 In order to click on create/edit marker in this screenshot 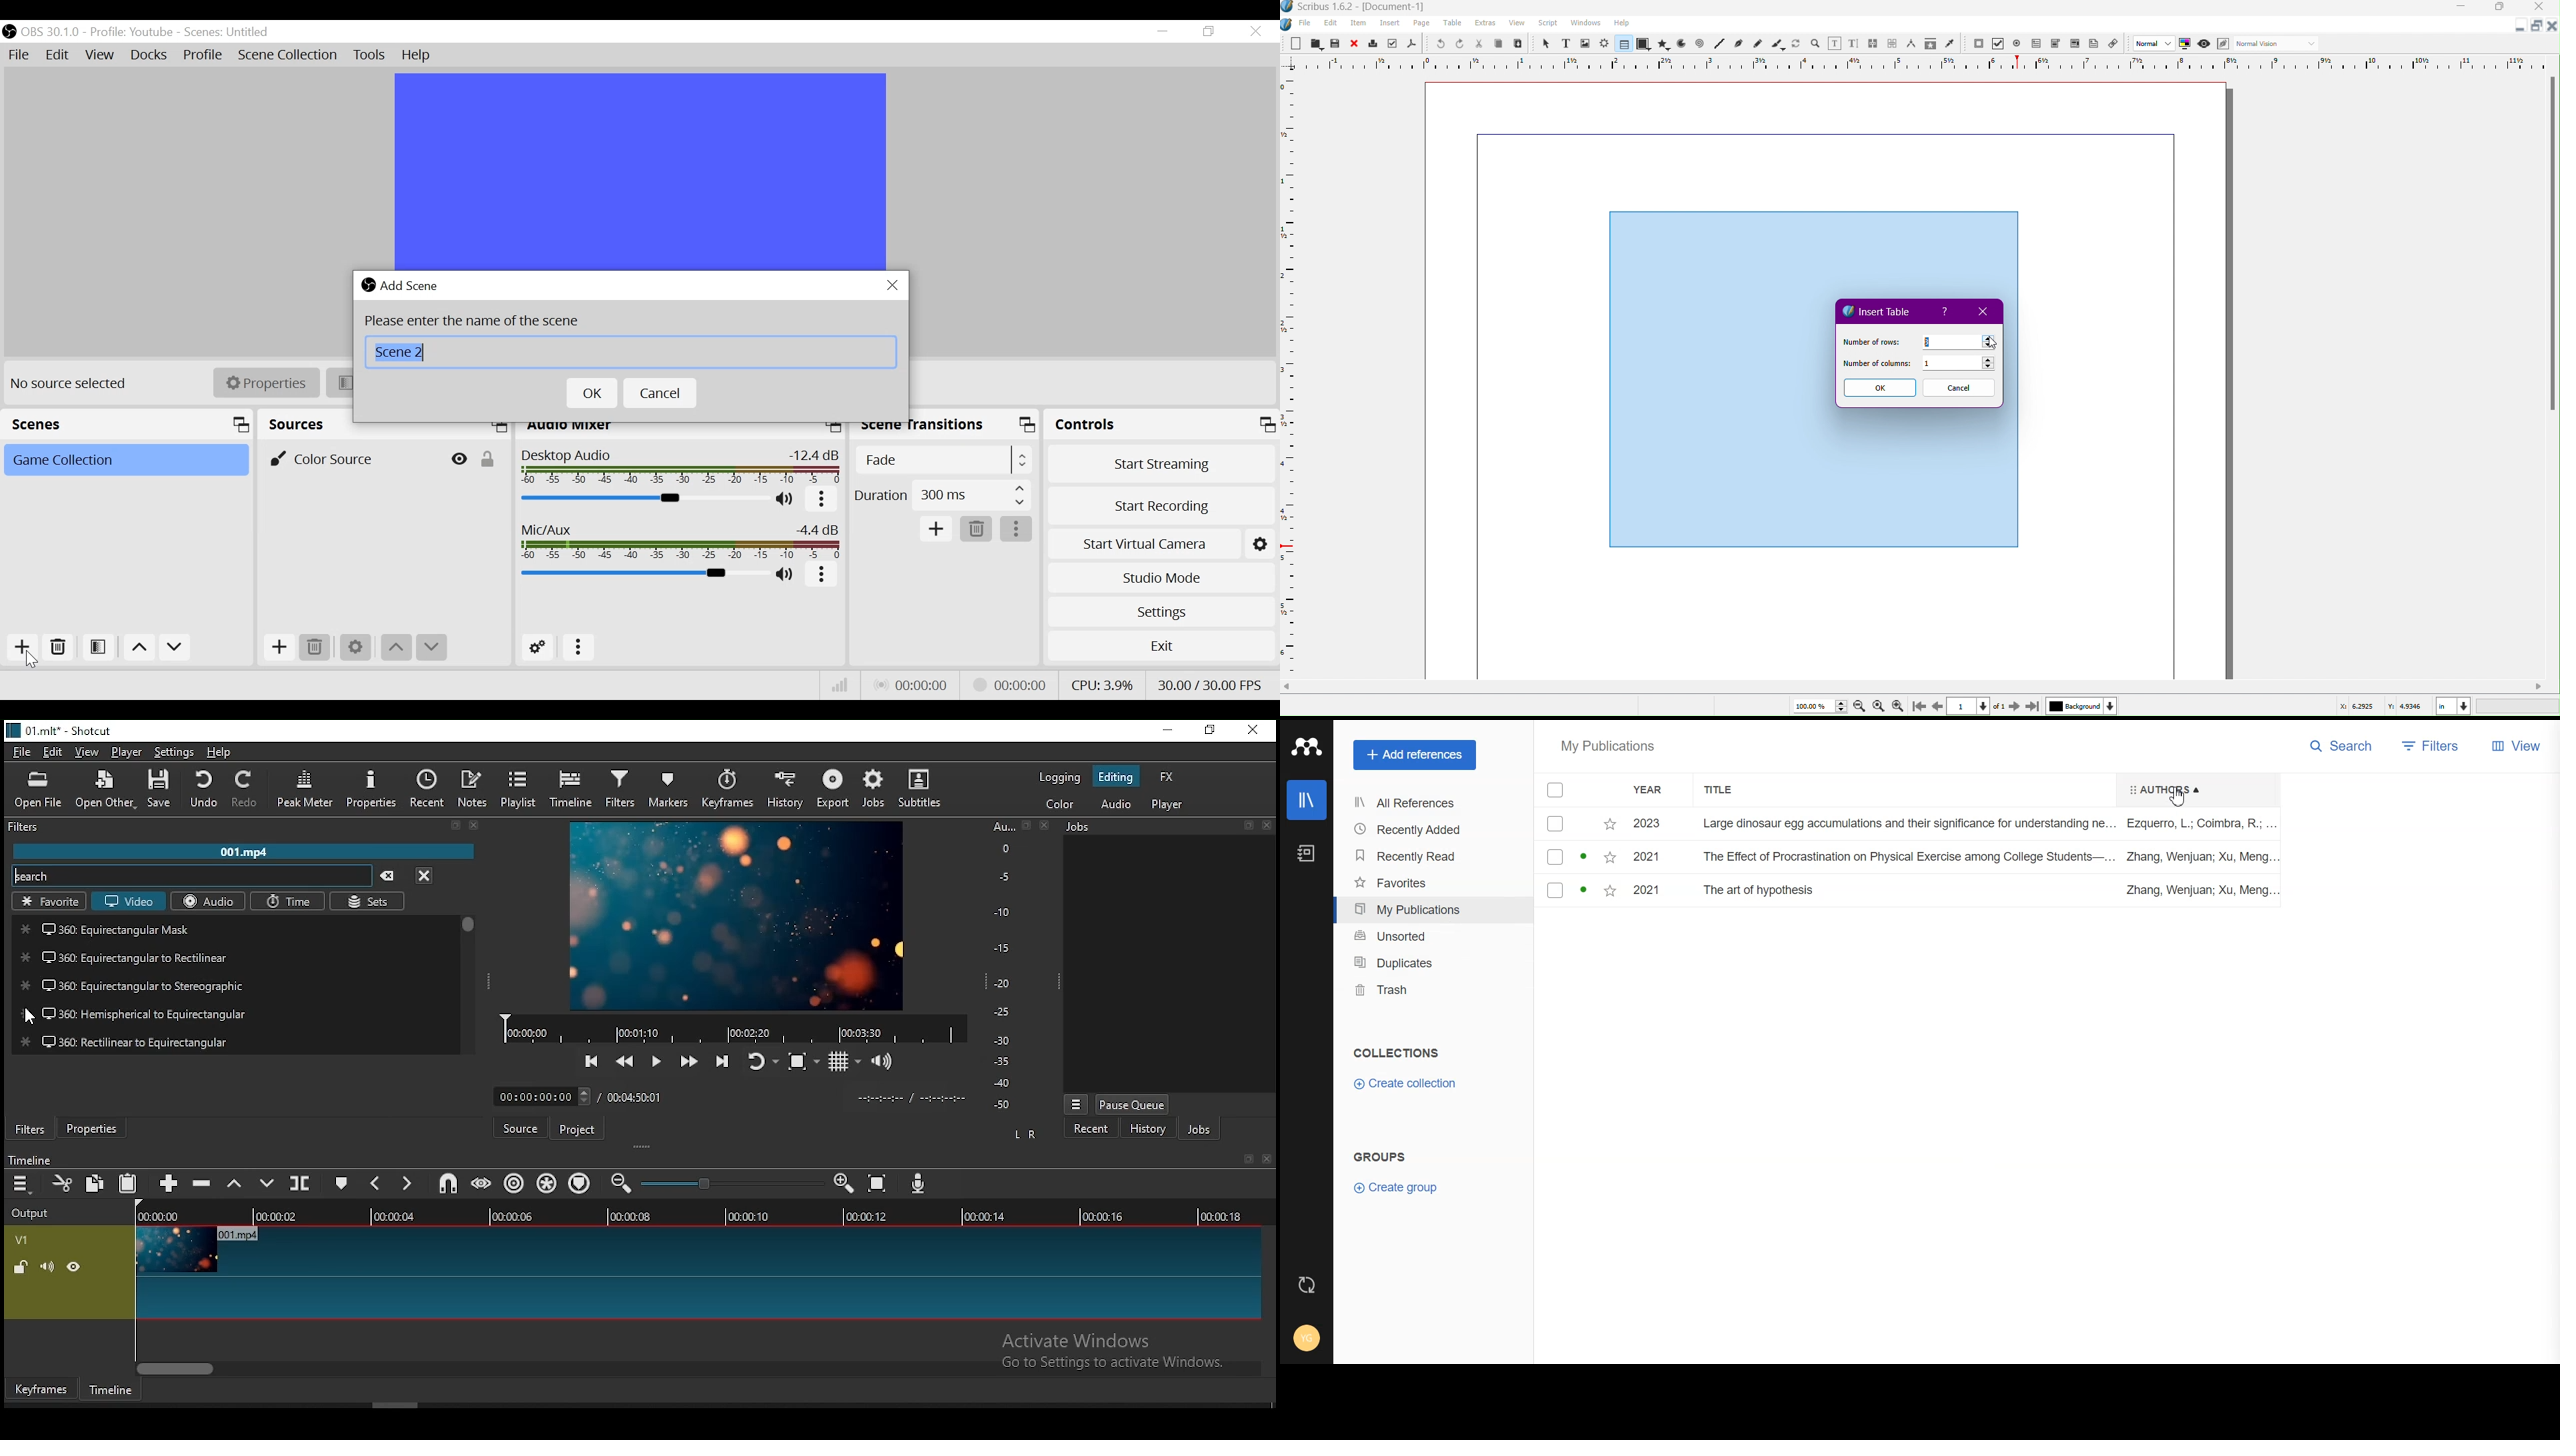, I will do `click(342, 1184)`.